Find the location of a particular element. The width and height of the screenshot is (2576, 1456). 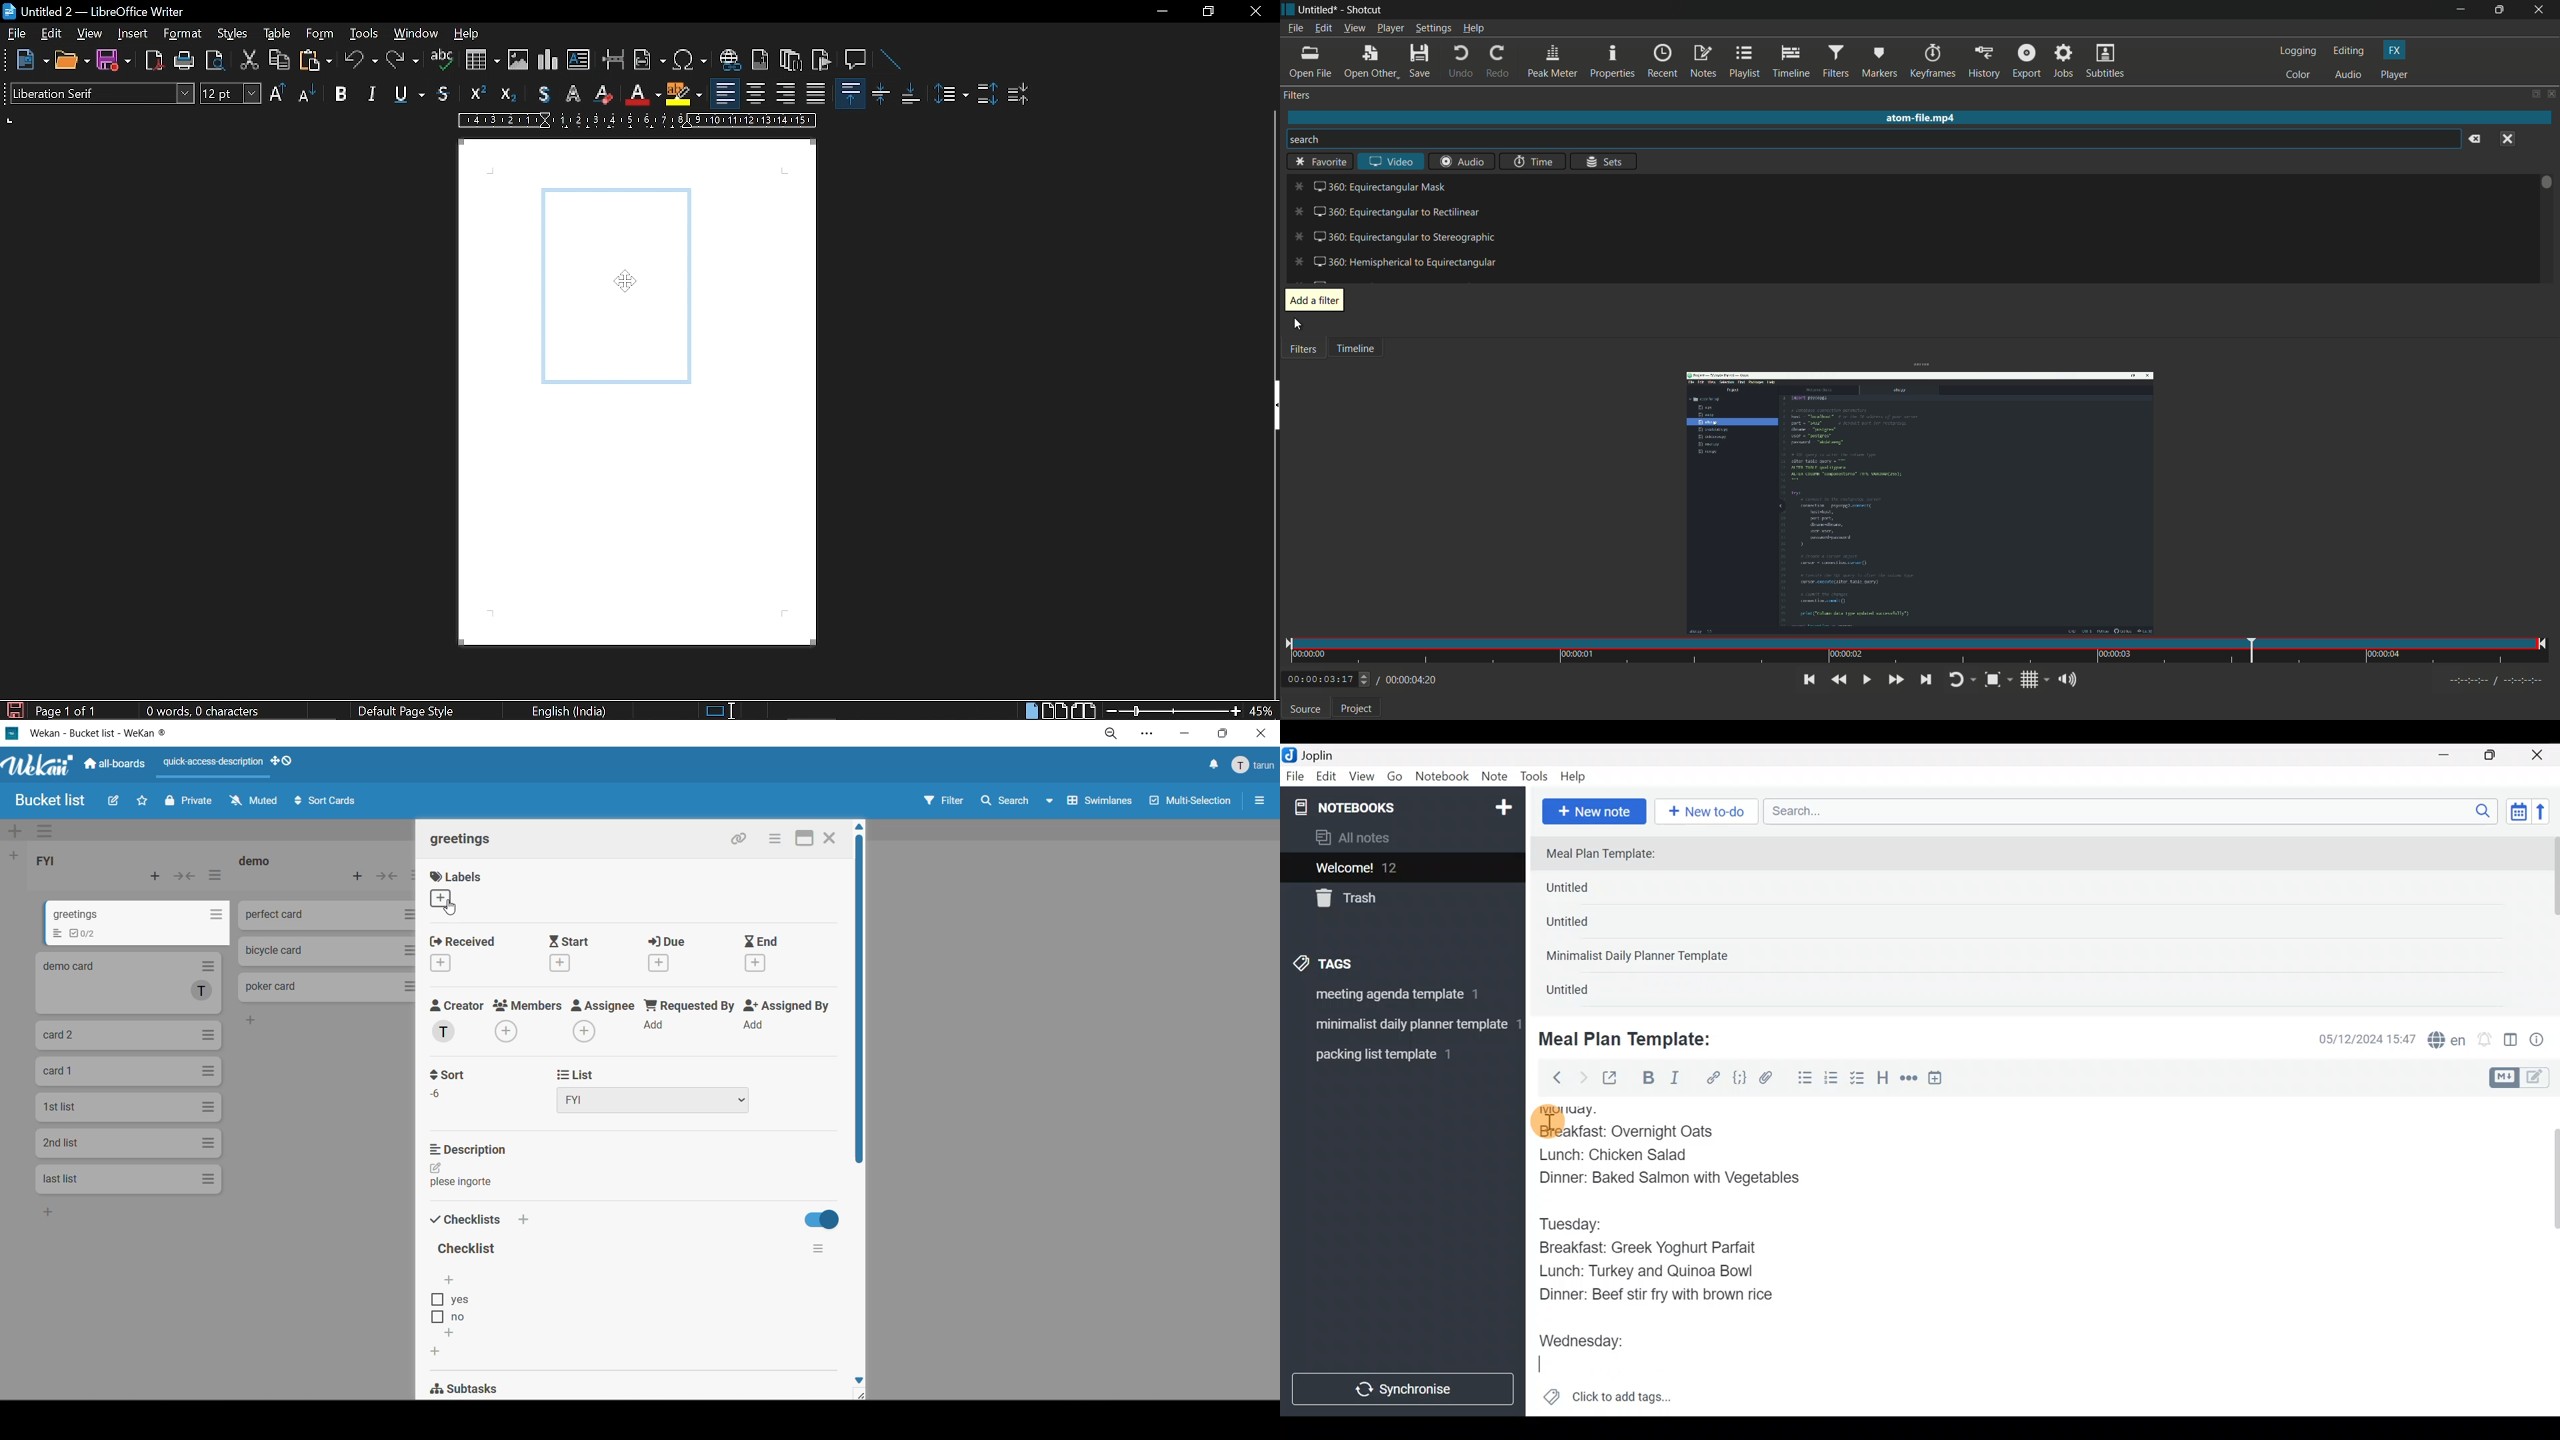

Hyperlink is located at coordinates (1713, 1078).